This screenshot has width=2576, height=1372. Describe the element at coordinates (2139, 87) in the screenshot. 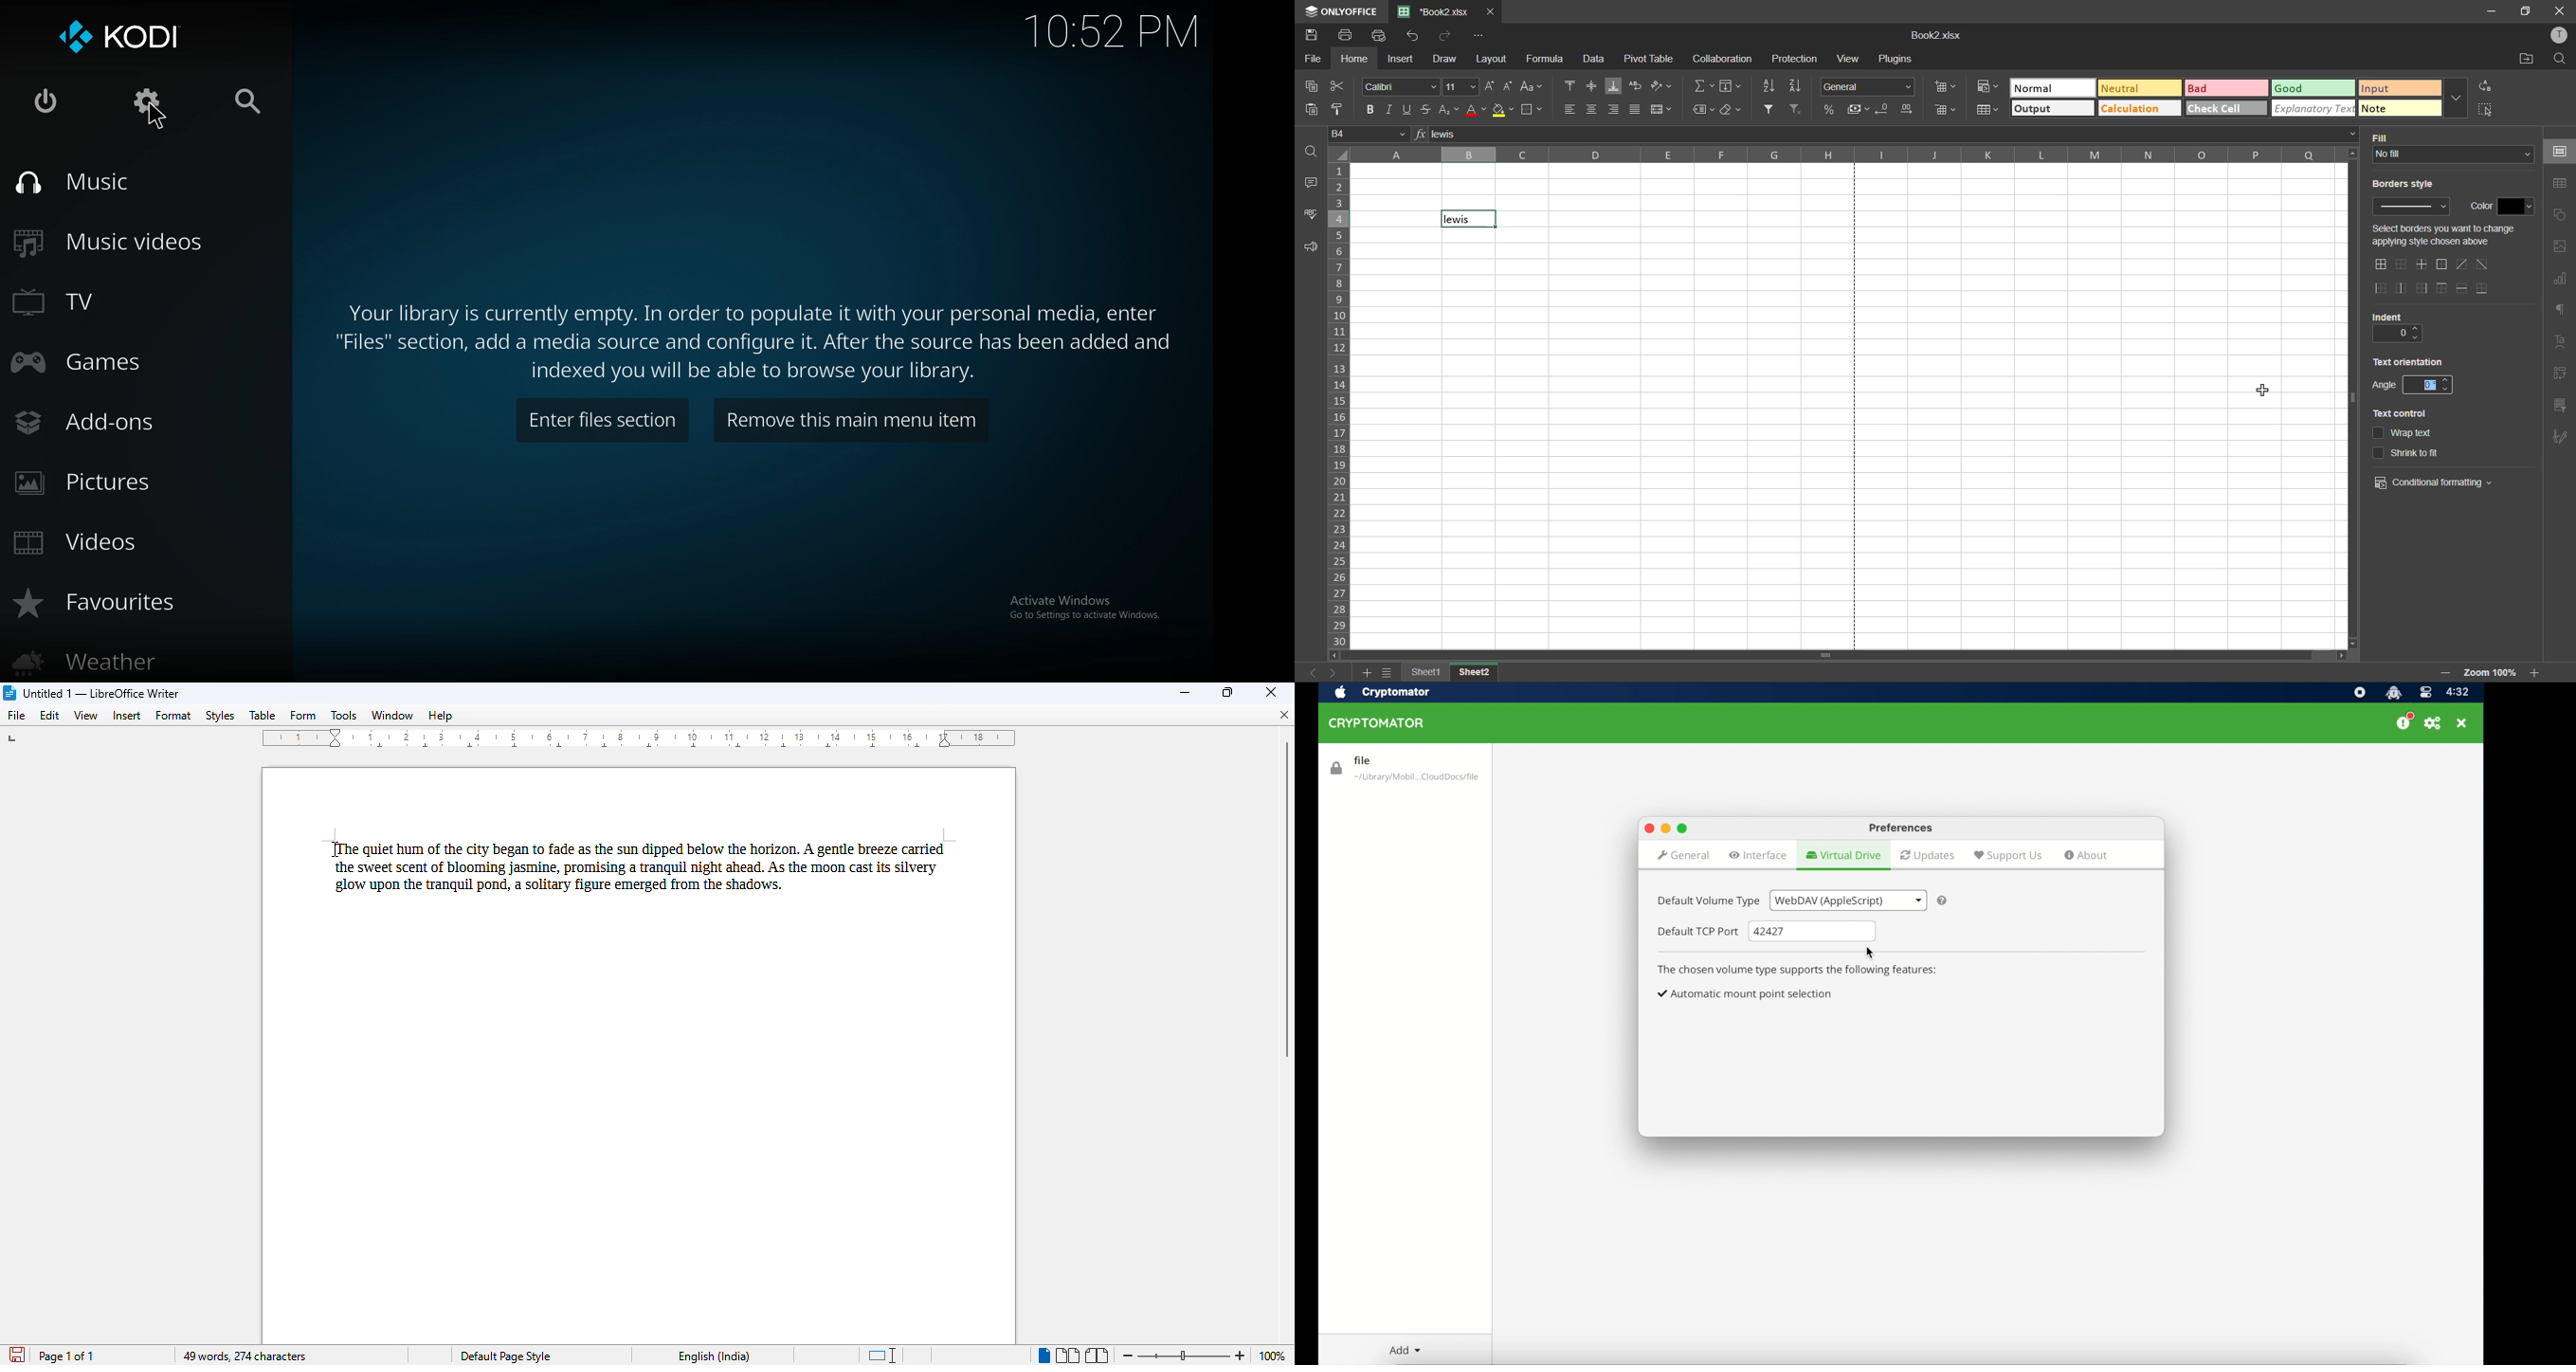

I see `neutral` at that location.